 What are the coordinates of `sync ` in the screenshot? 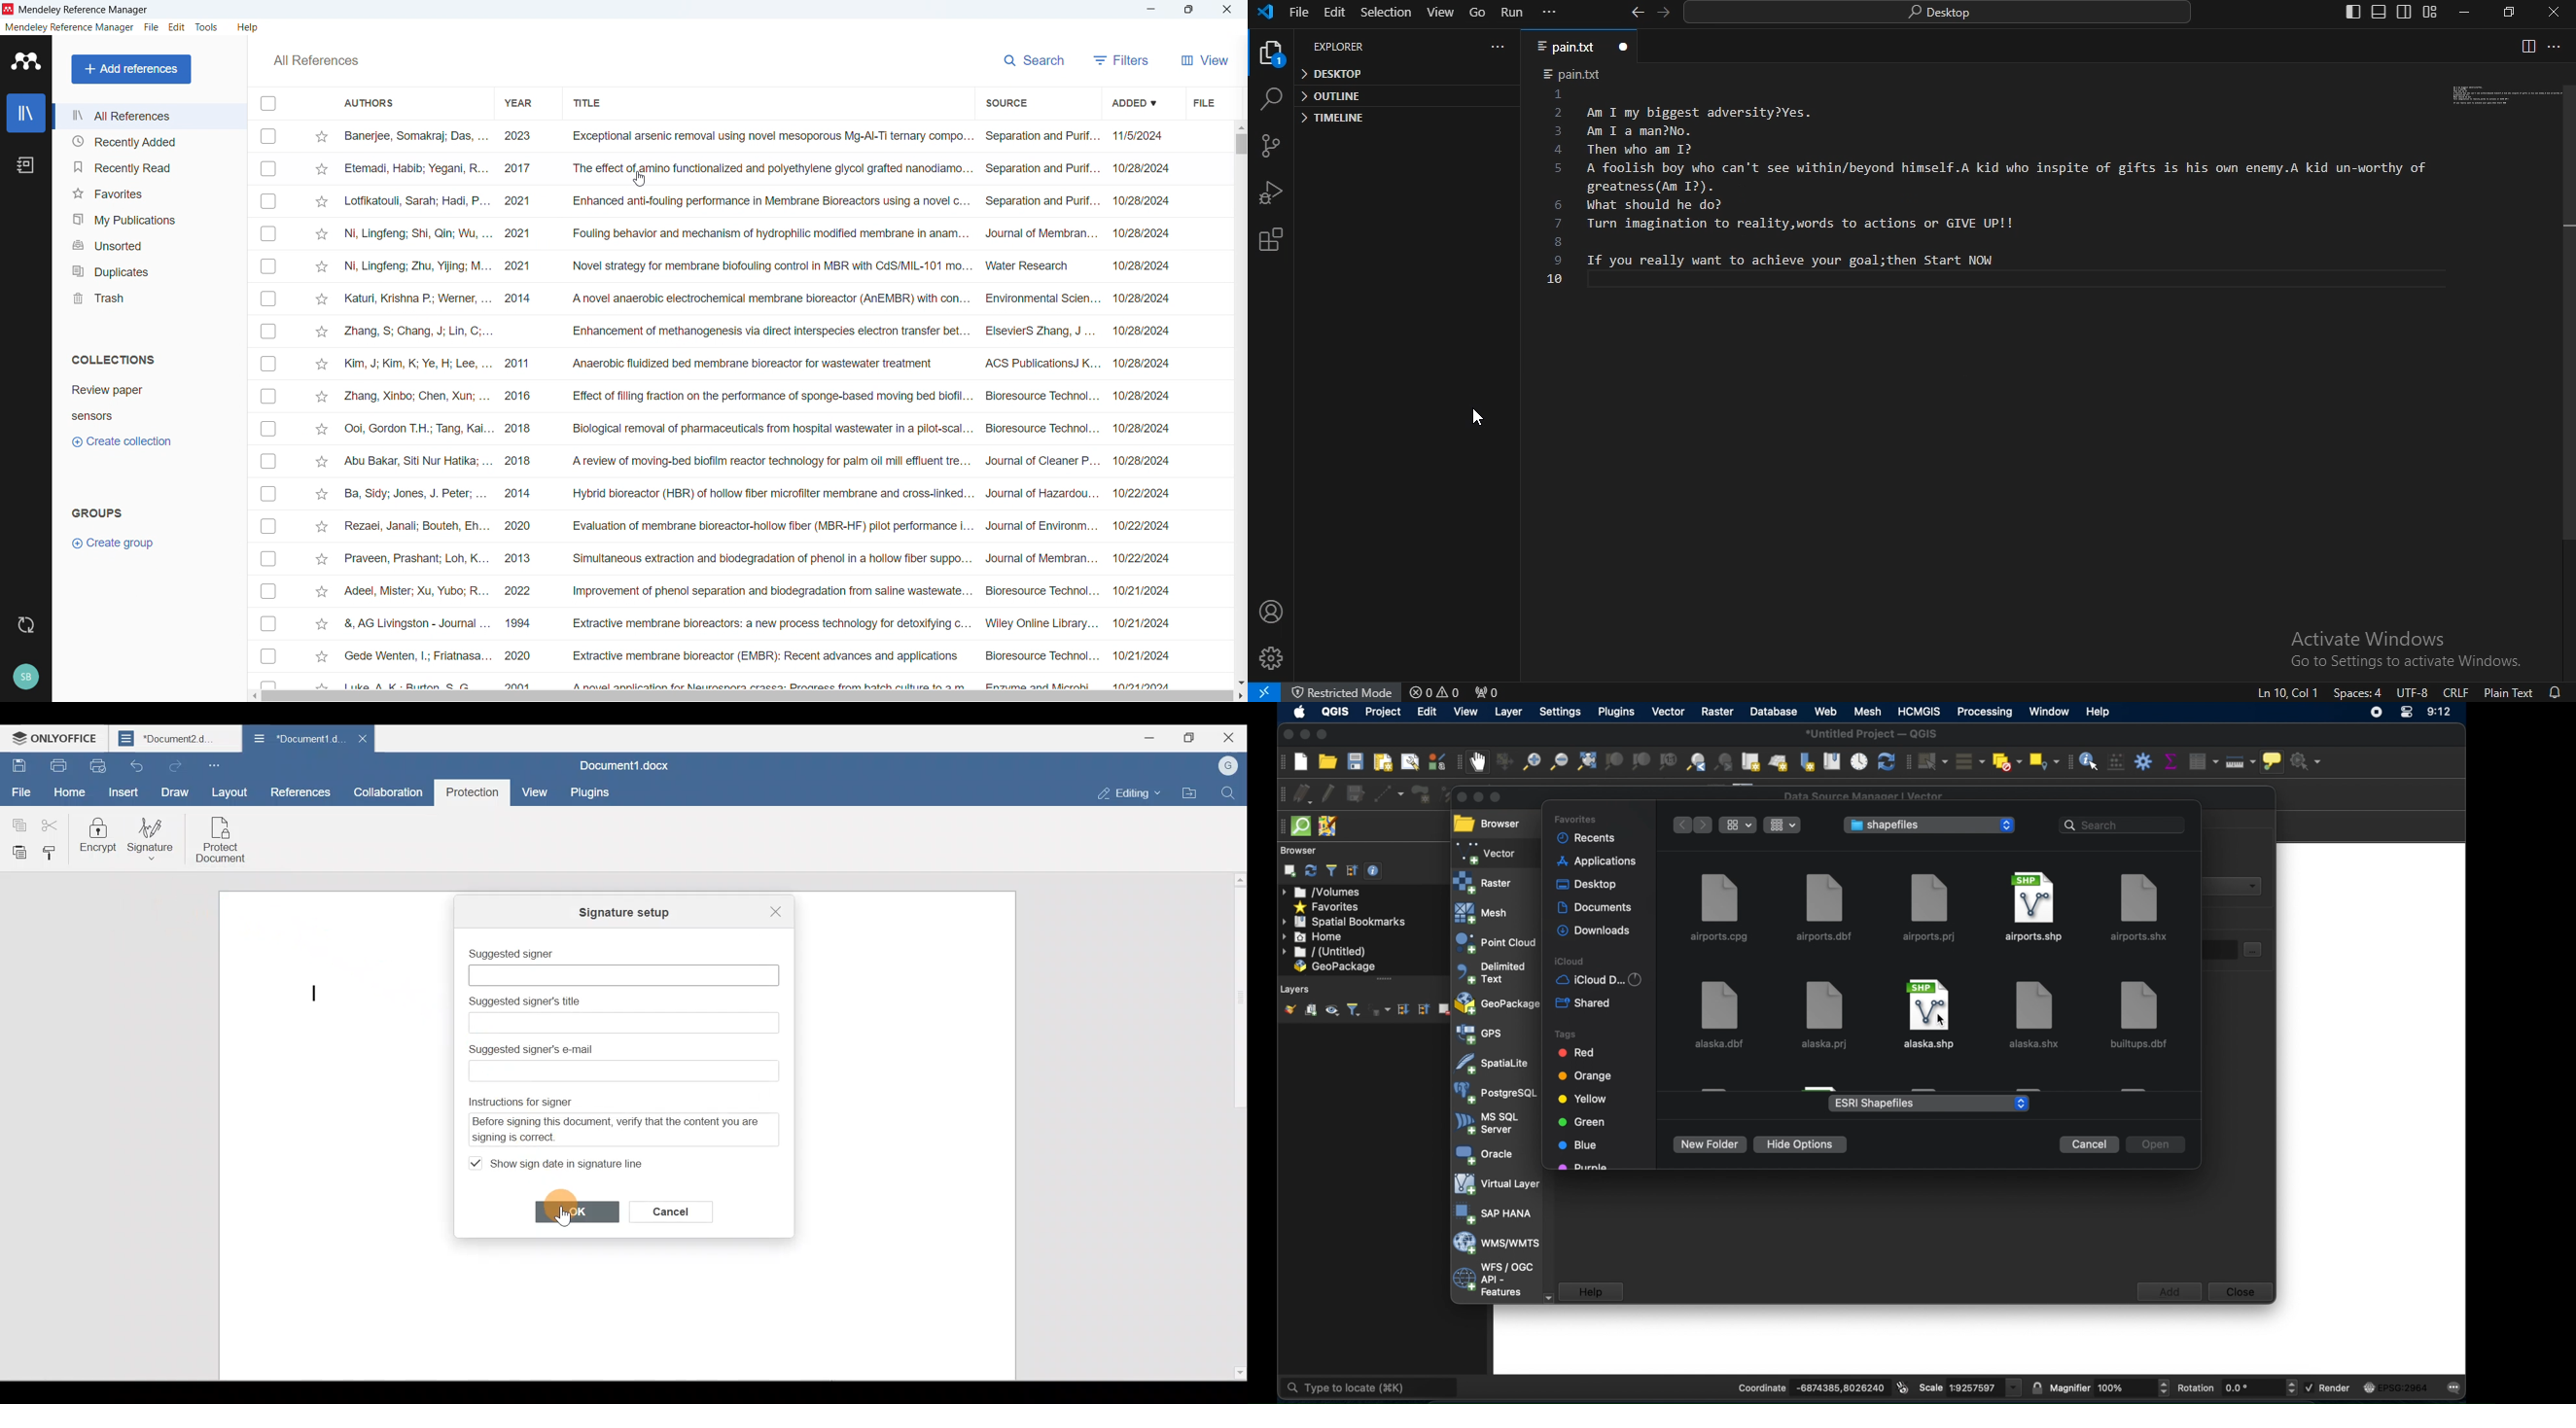 It's located at (25, 624).